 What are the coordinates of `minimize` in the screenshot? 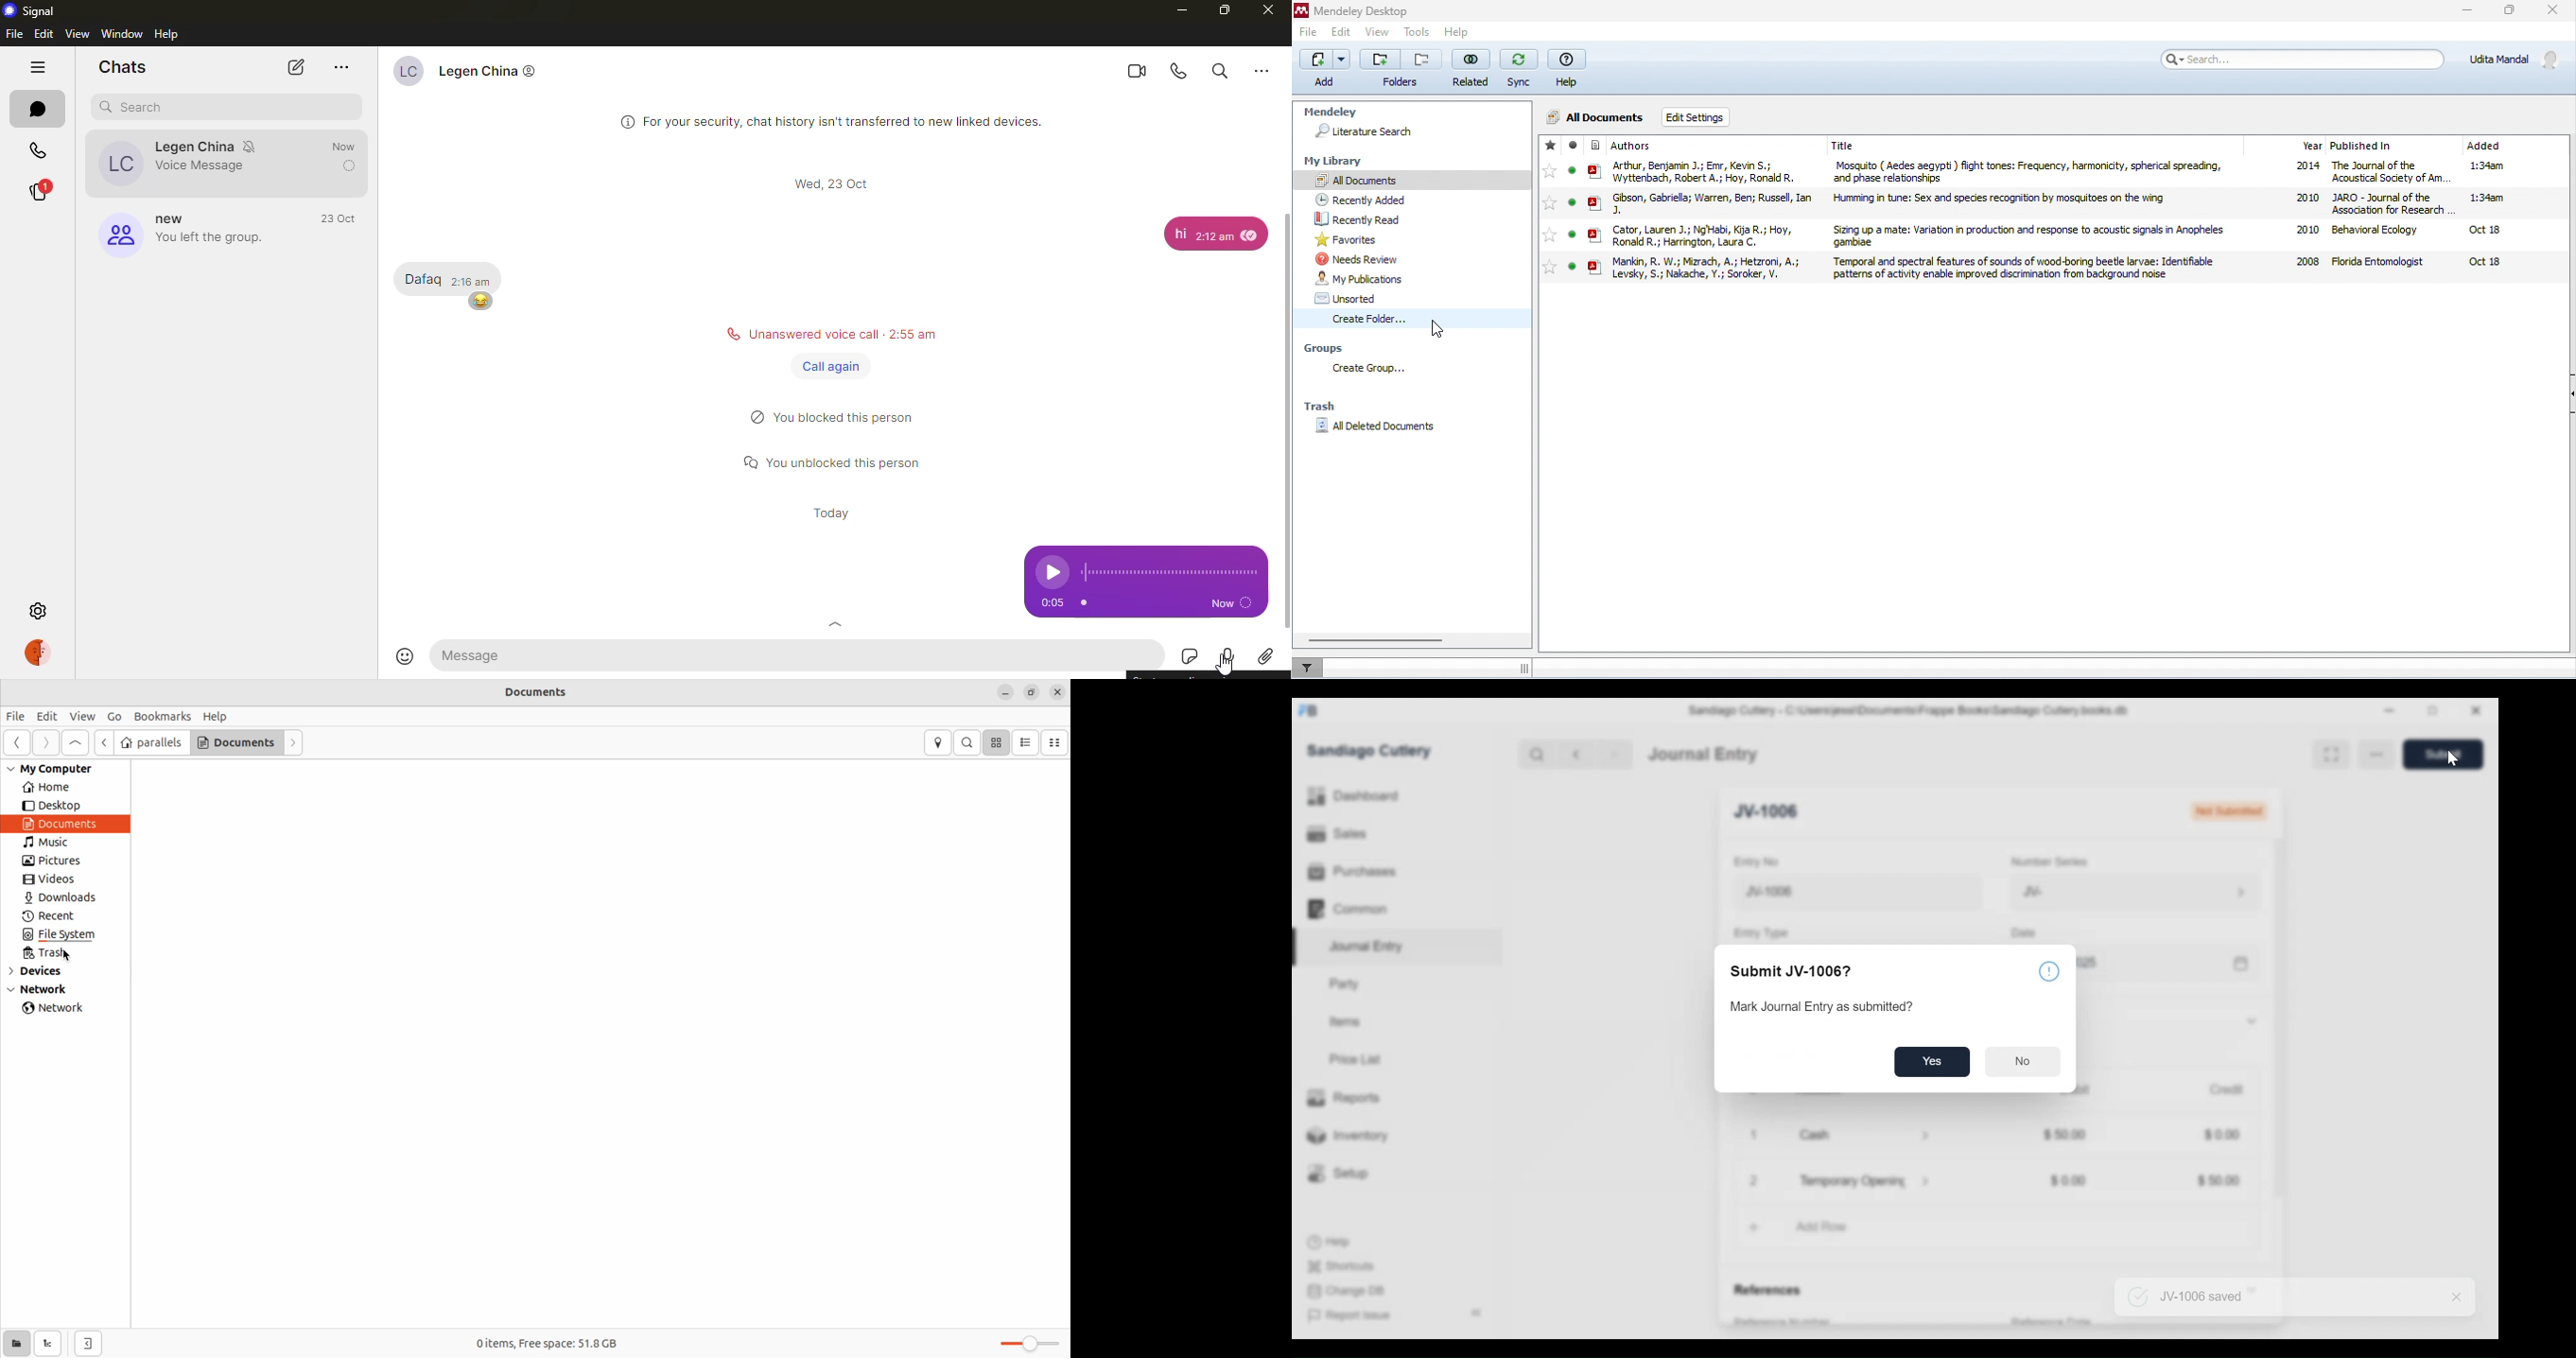 It's located at (1173, 10).